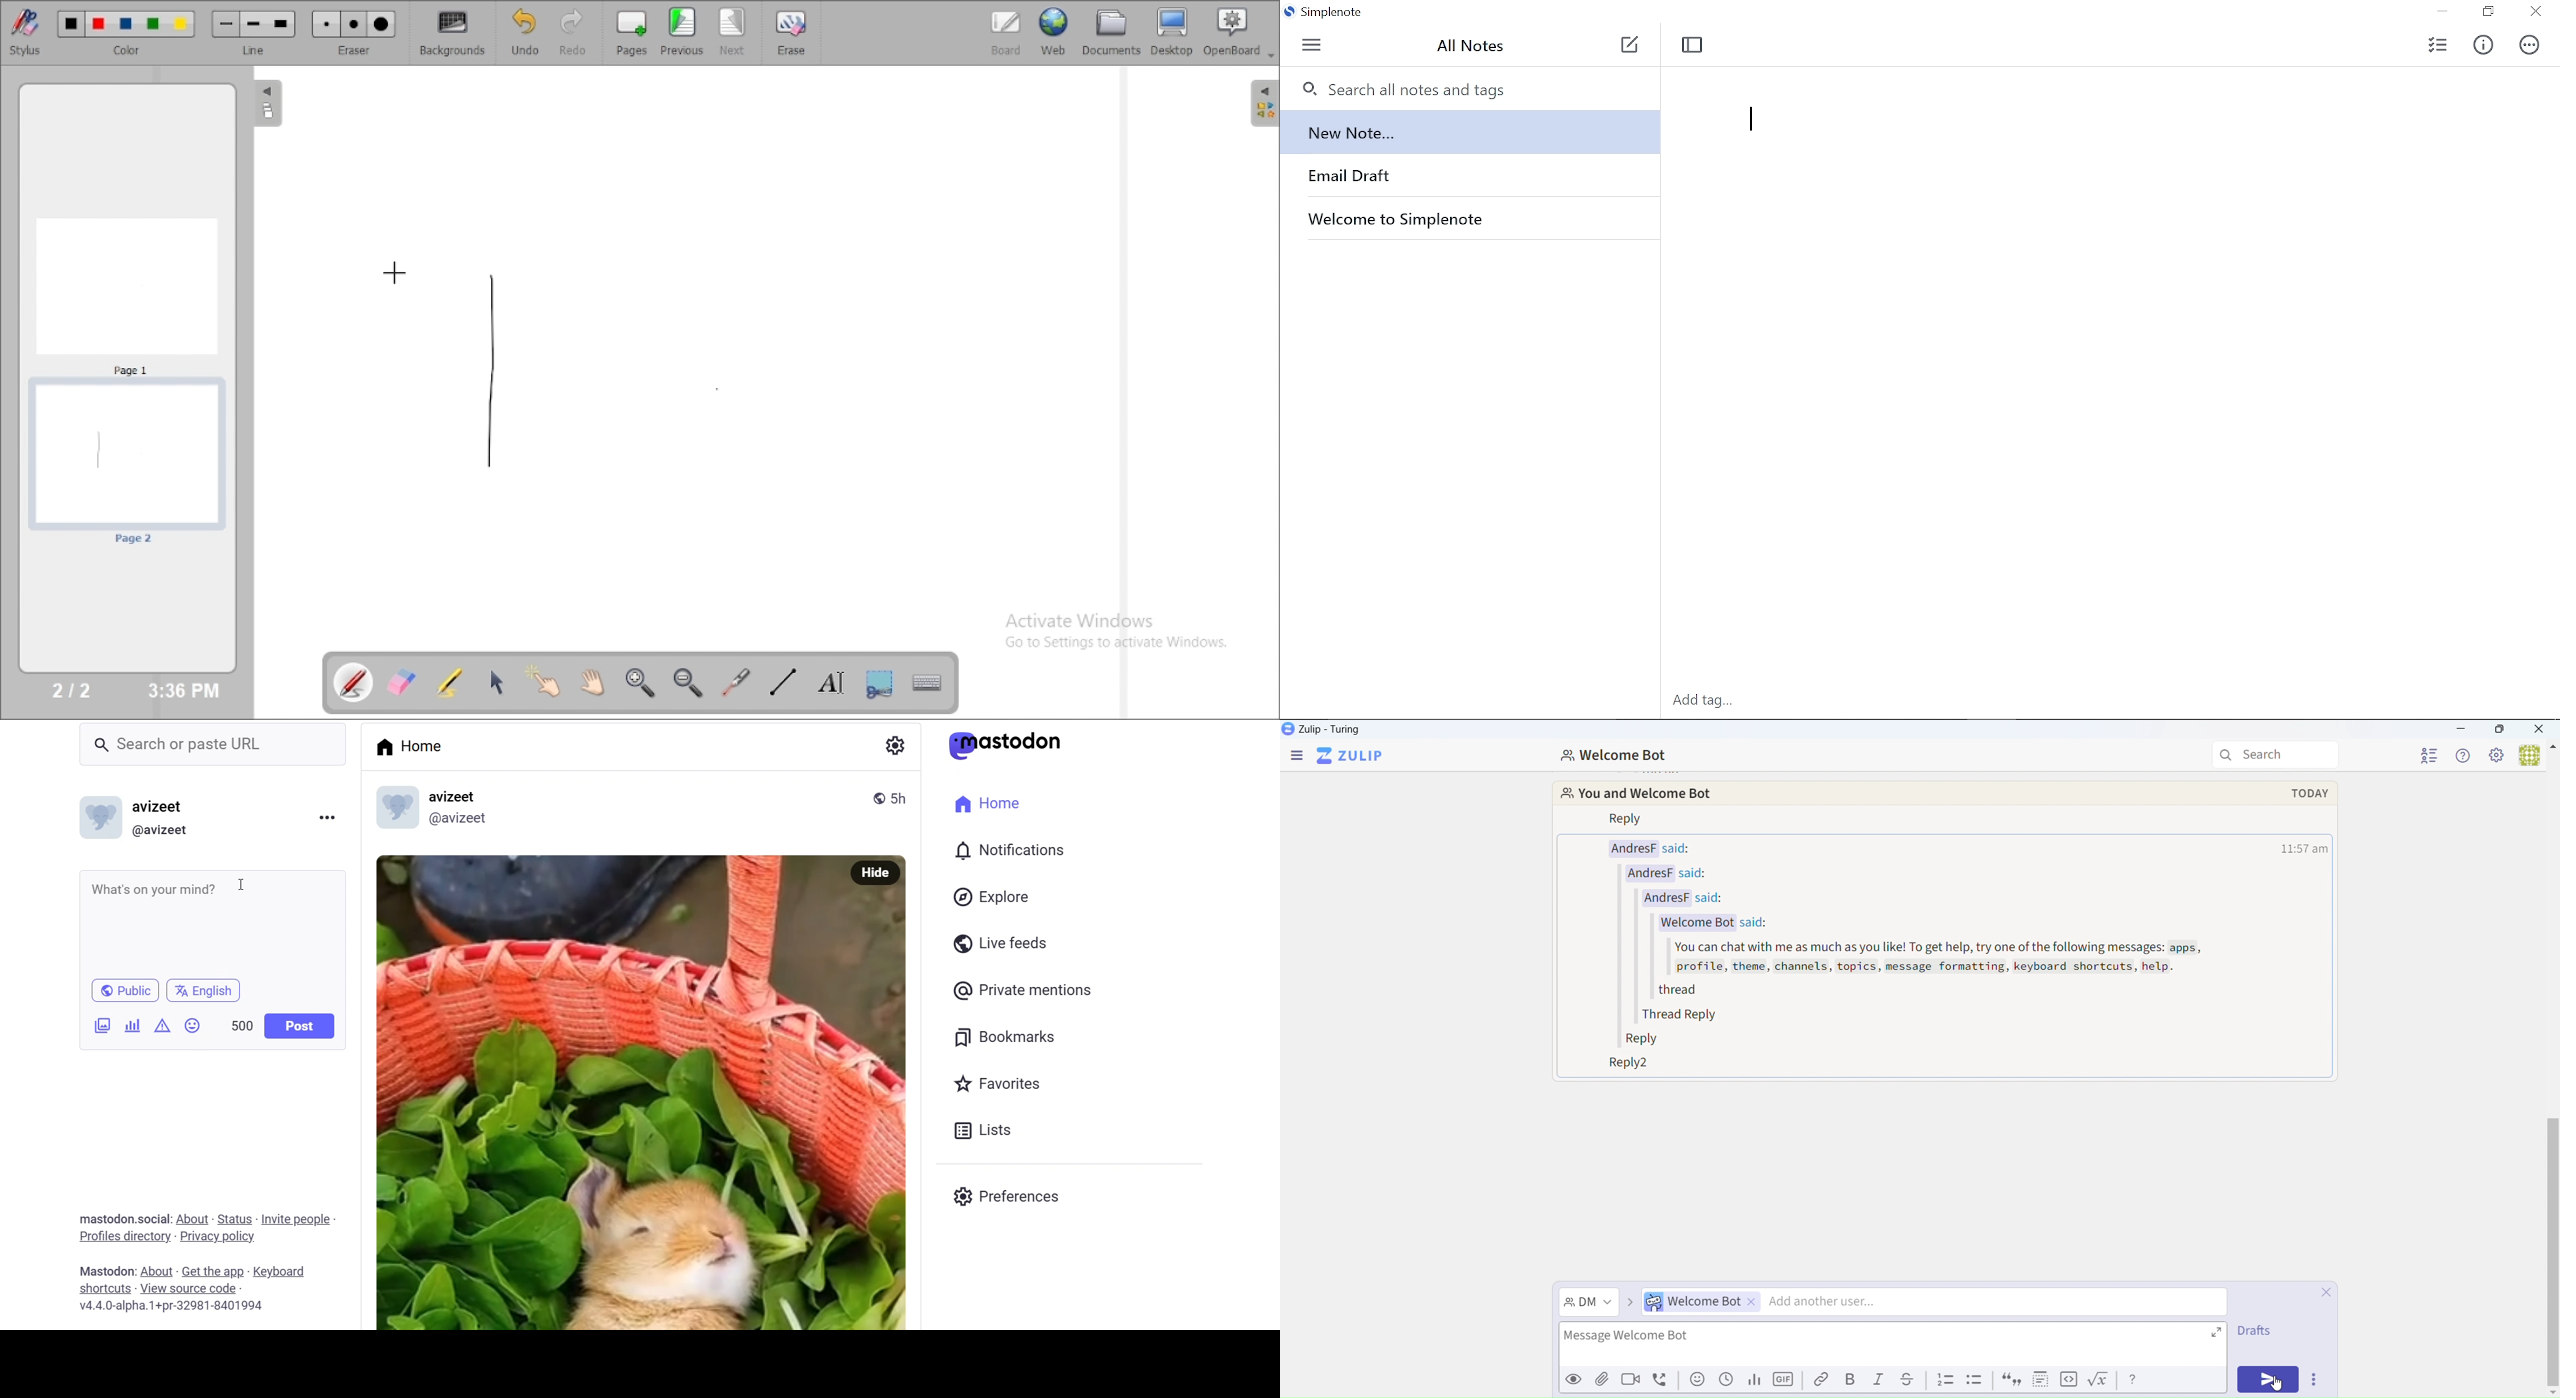 The image size is (2576, 1400). Describe the element at coordinates (408, 744) in the screenshot. I see `home` at that location.